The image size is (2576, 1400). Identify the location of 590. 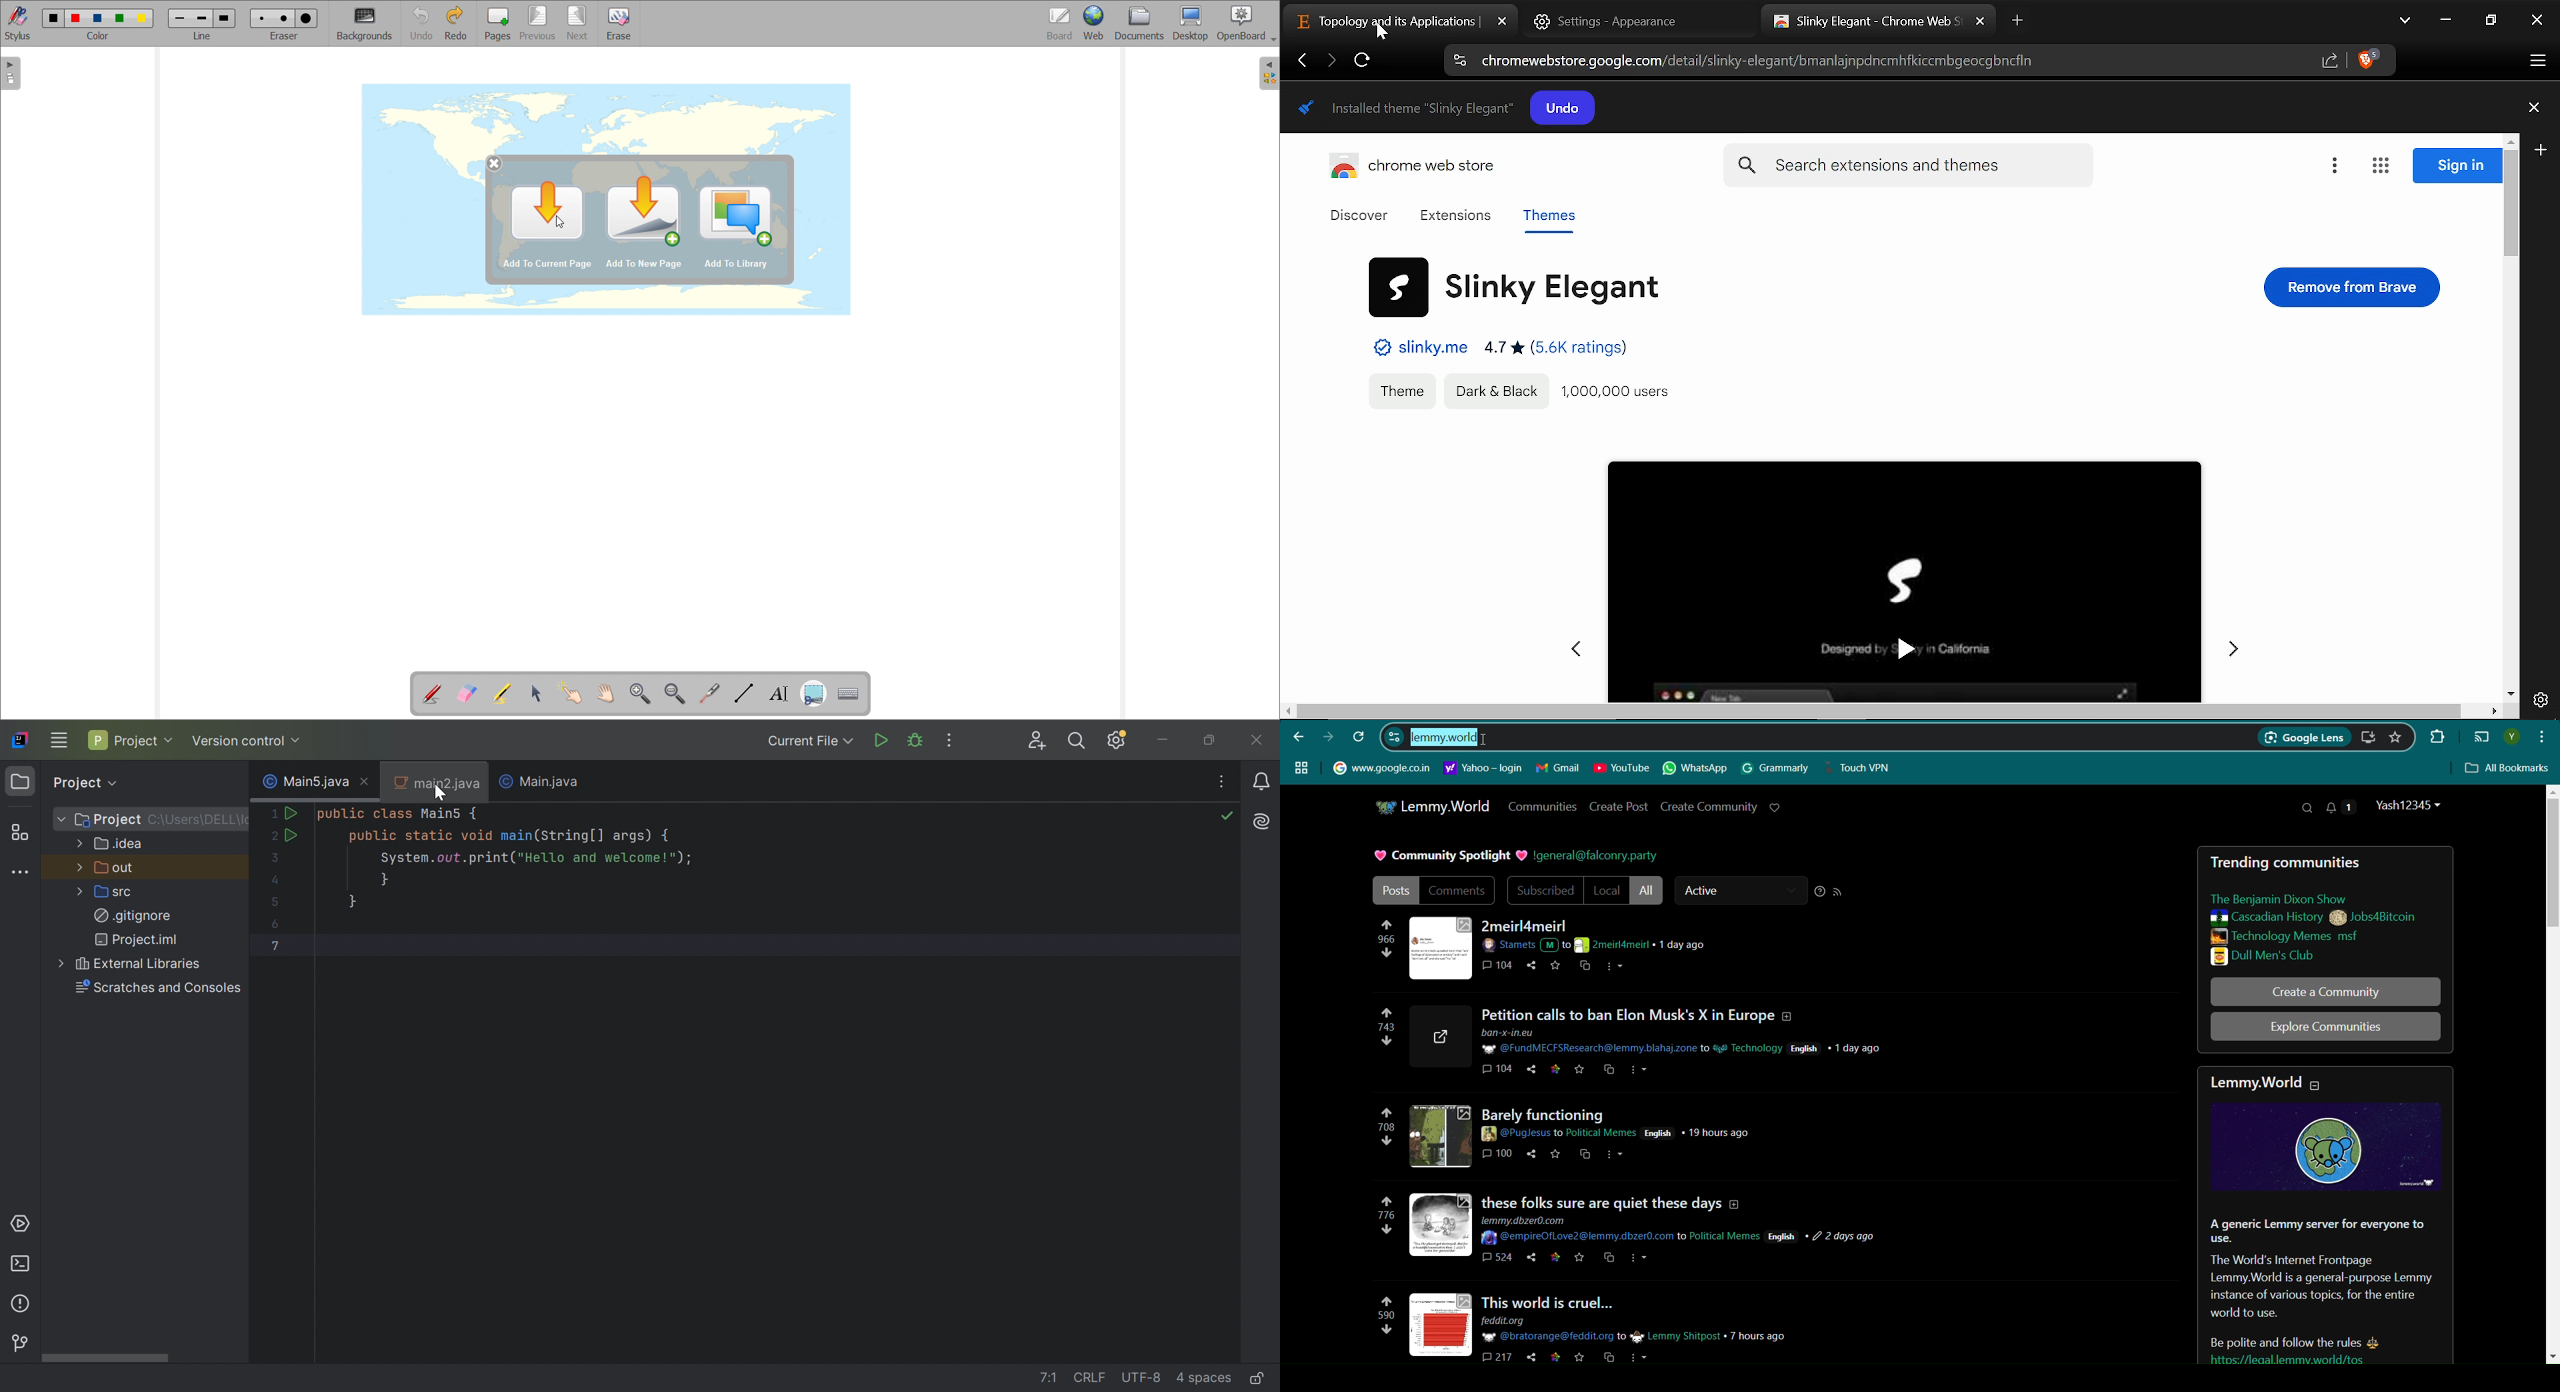
(1381, 1319).